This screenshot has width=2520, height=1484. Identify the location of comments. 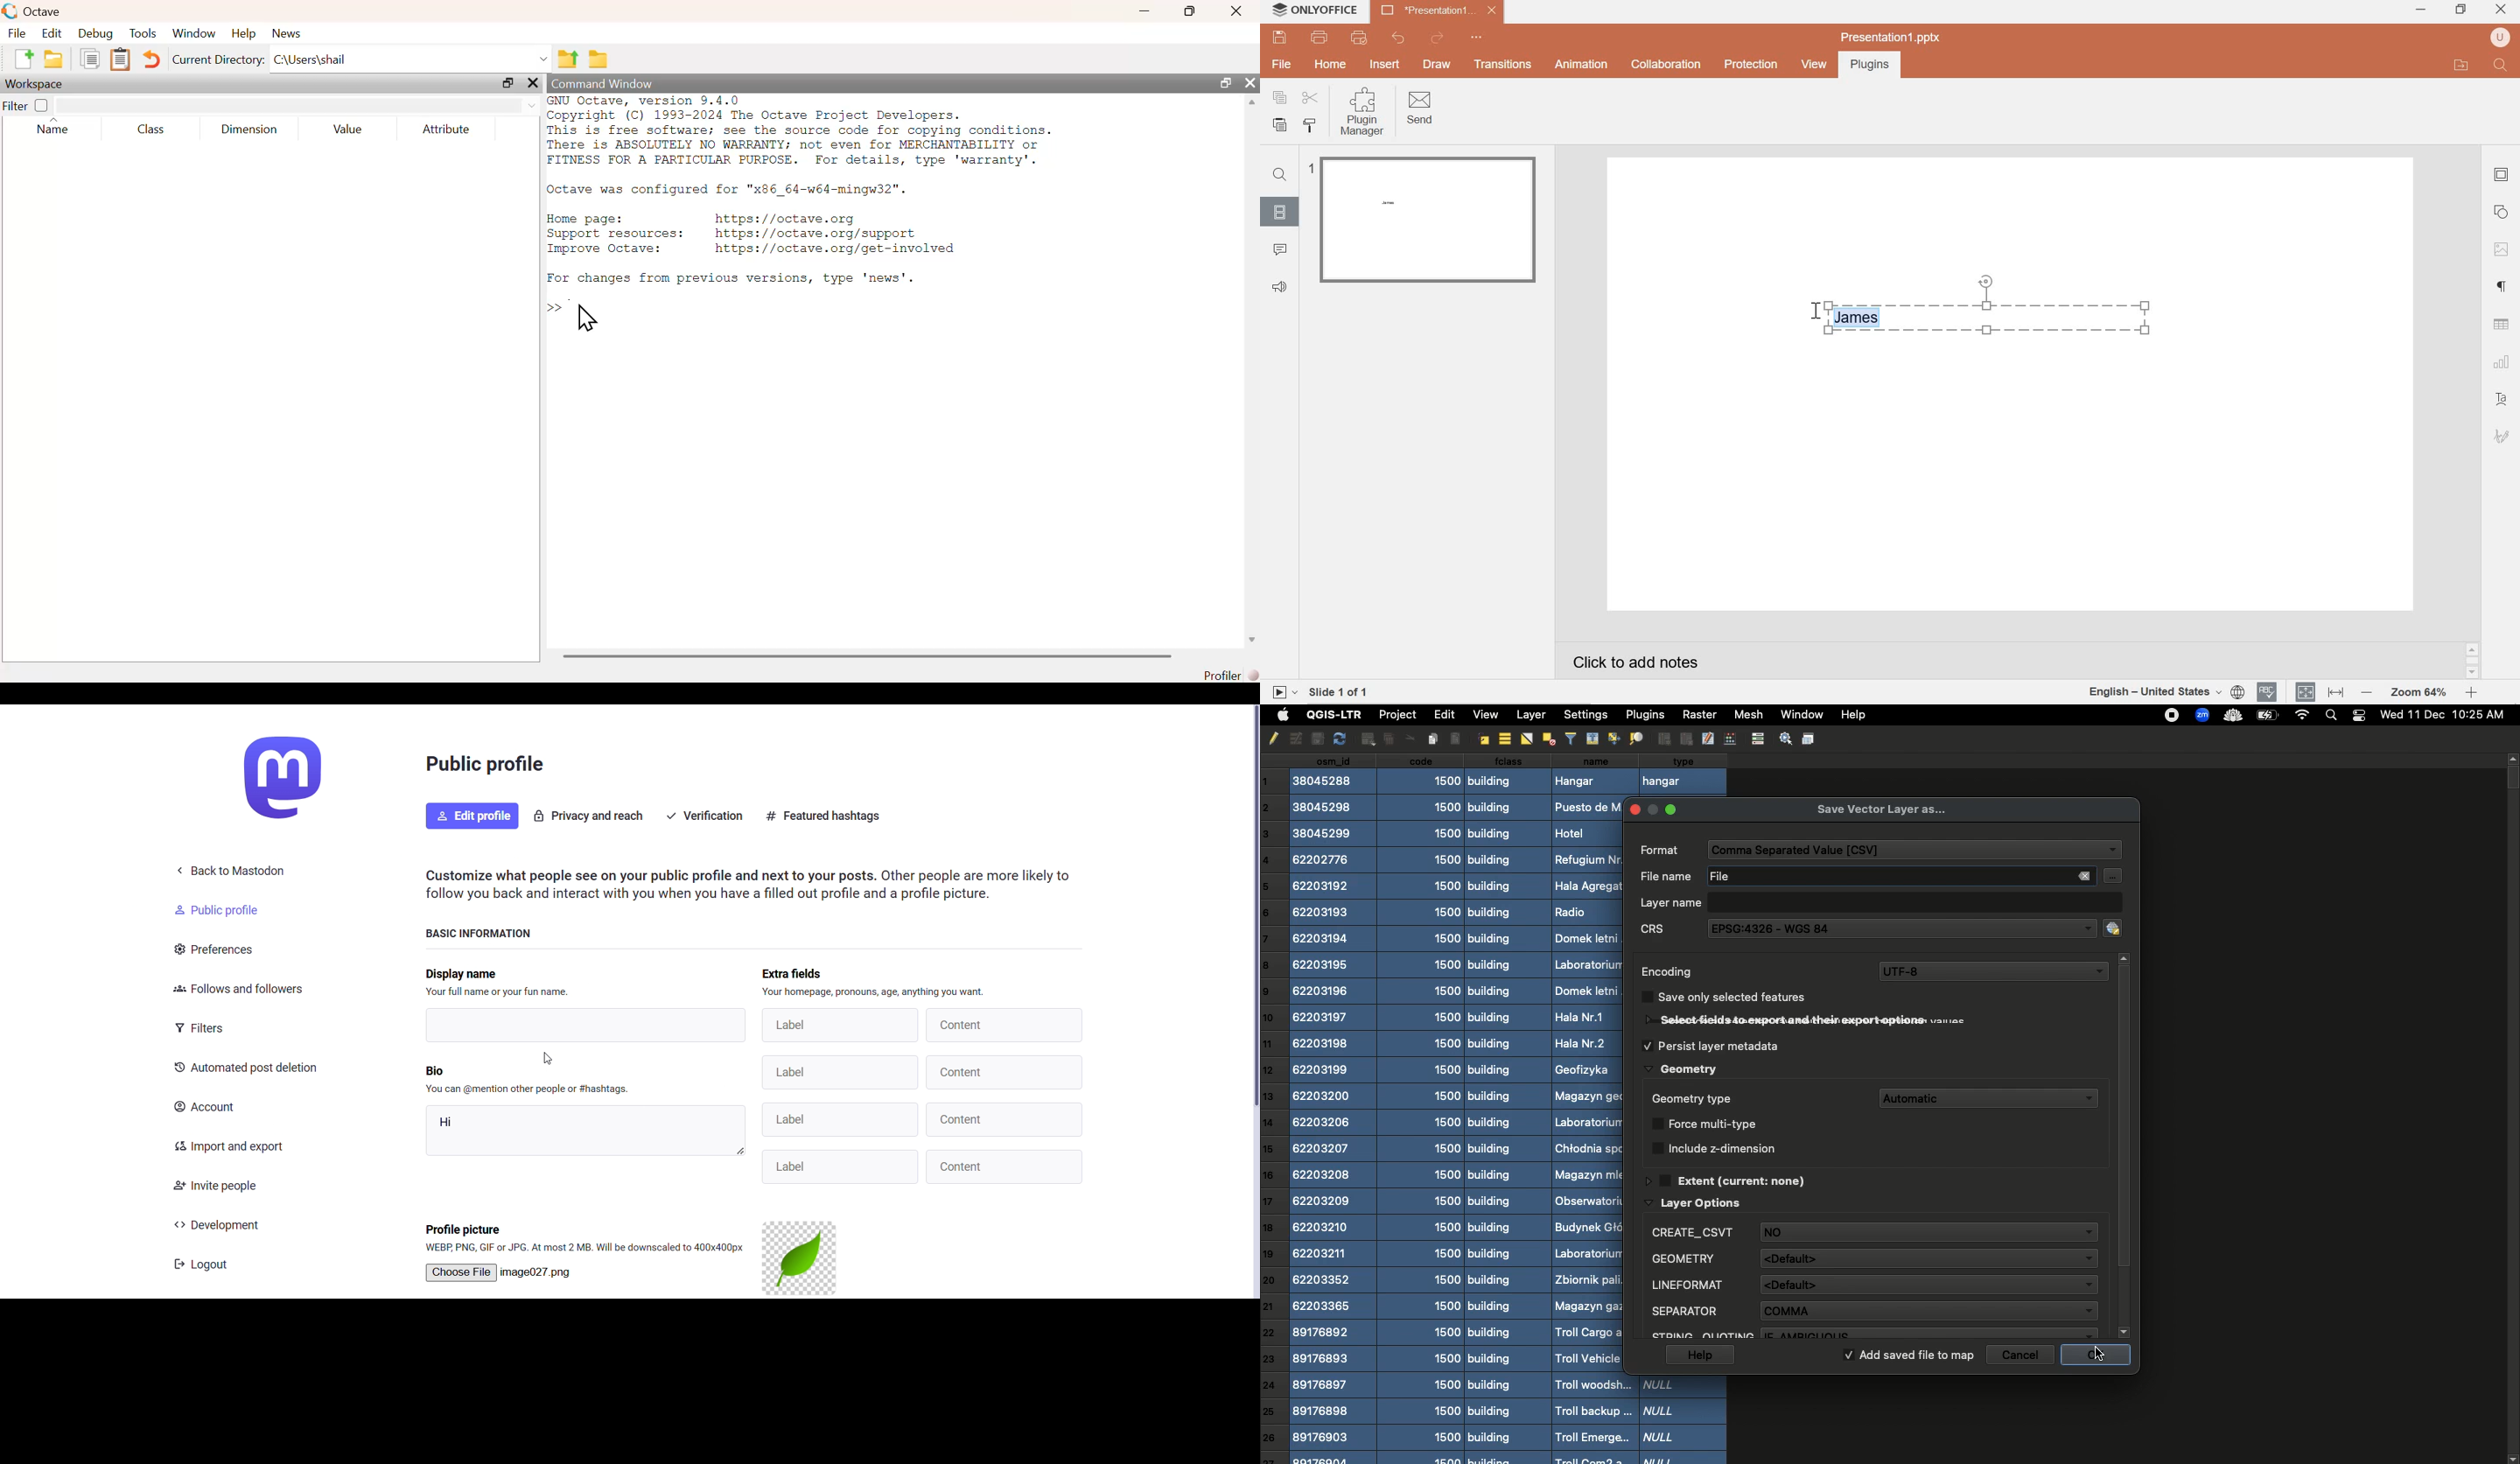
(1282, 251).